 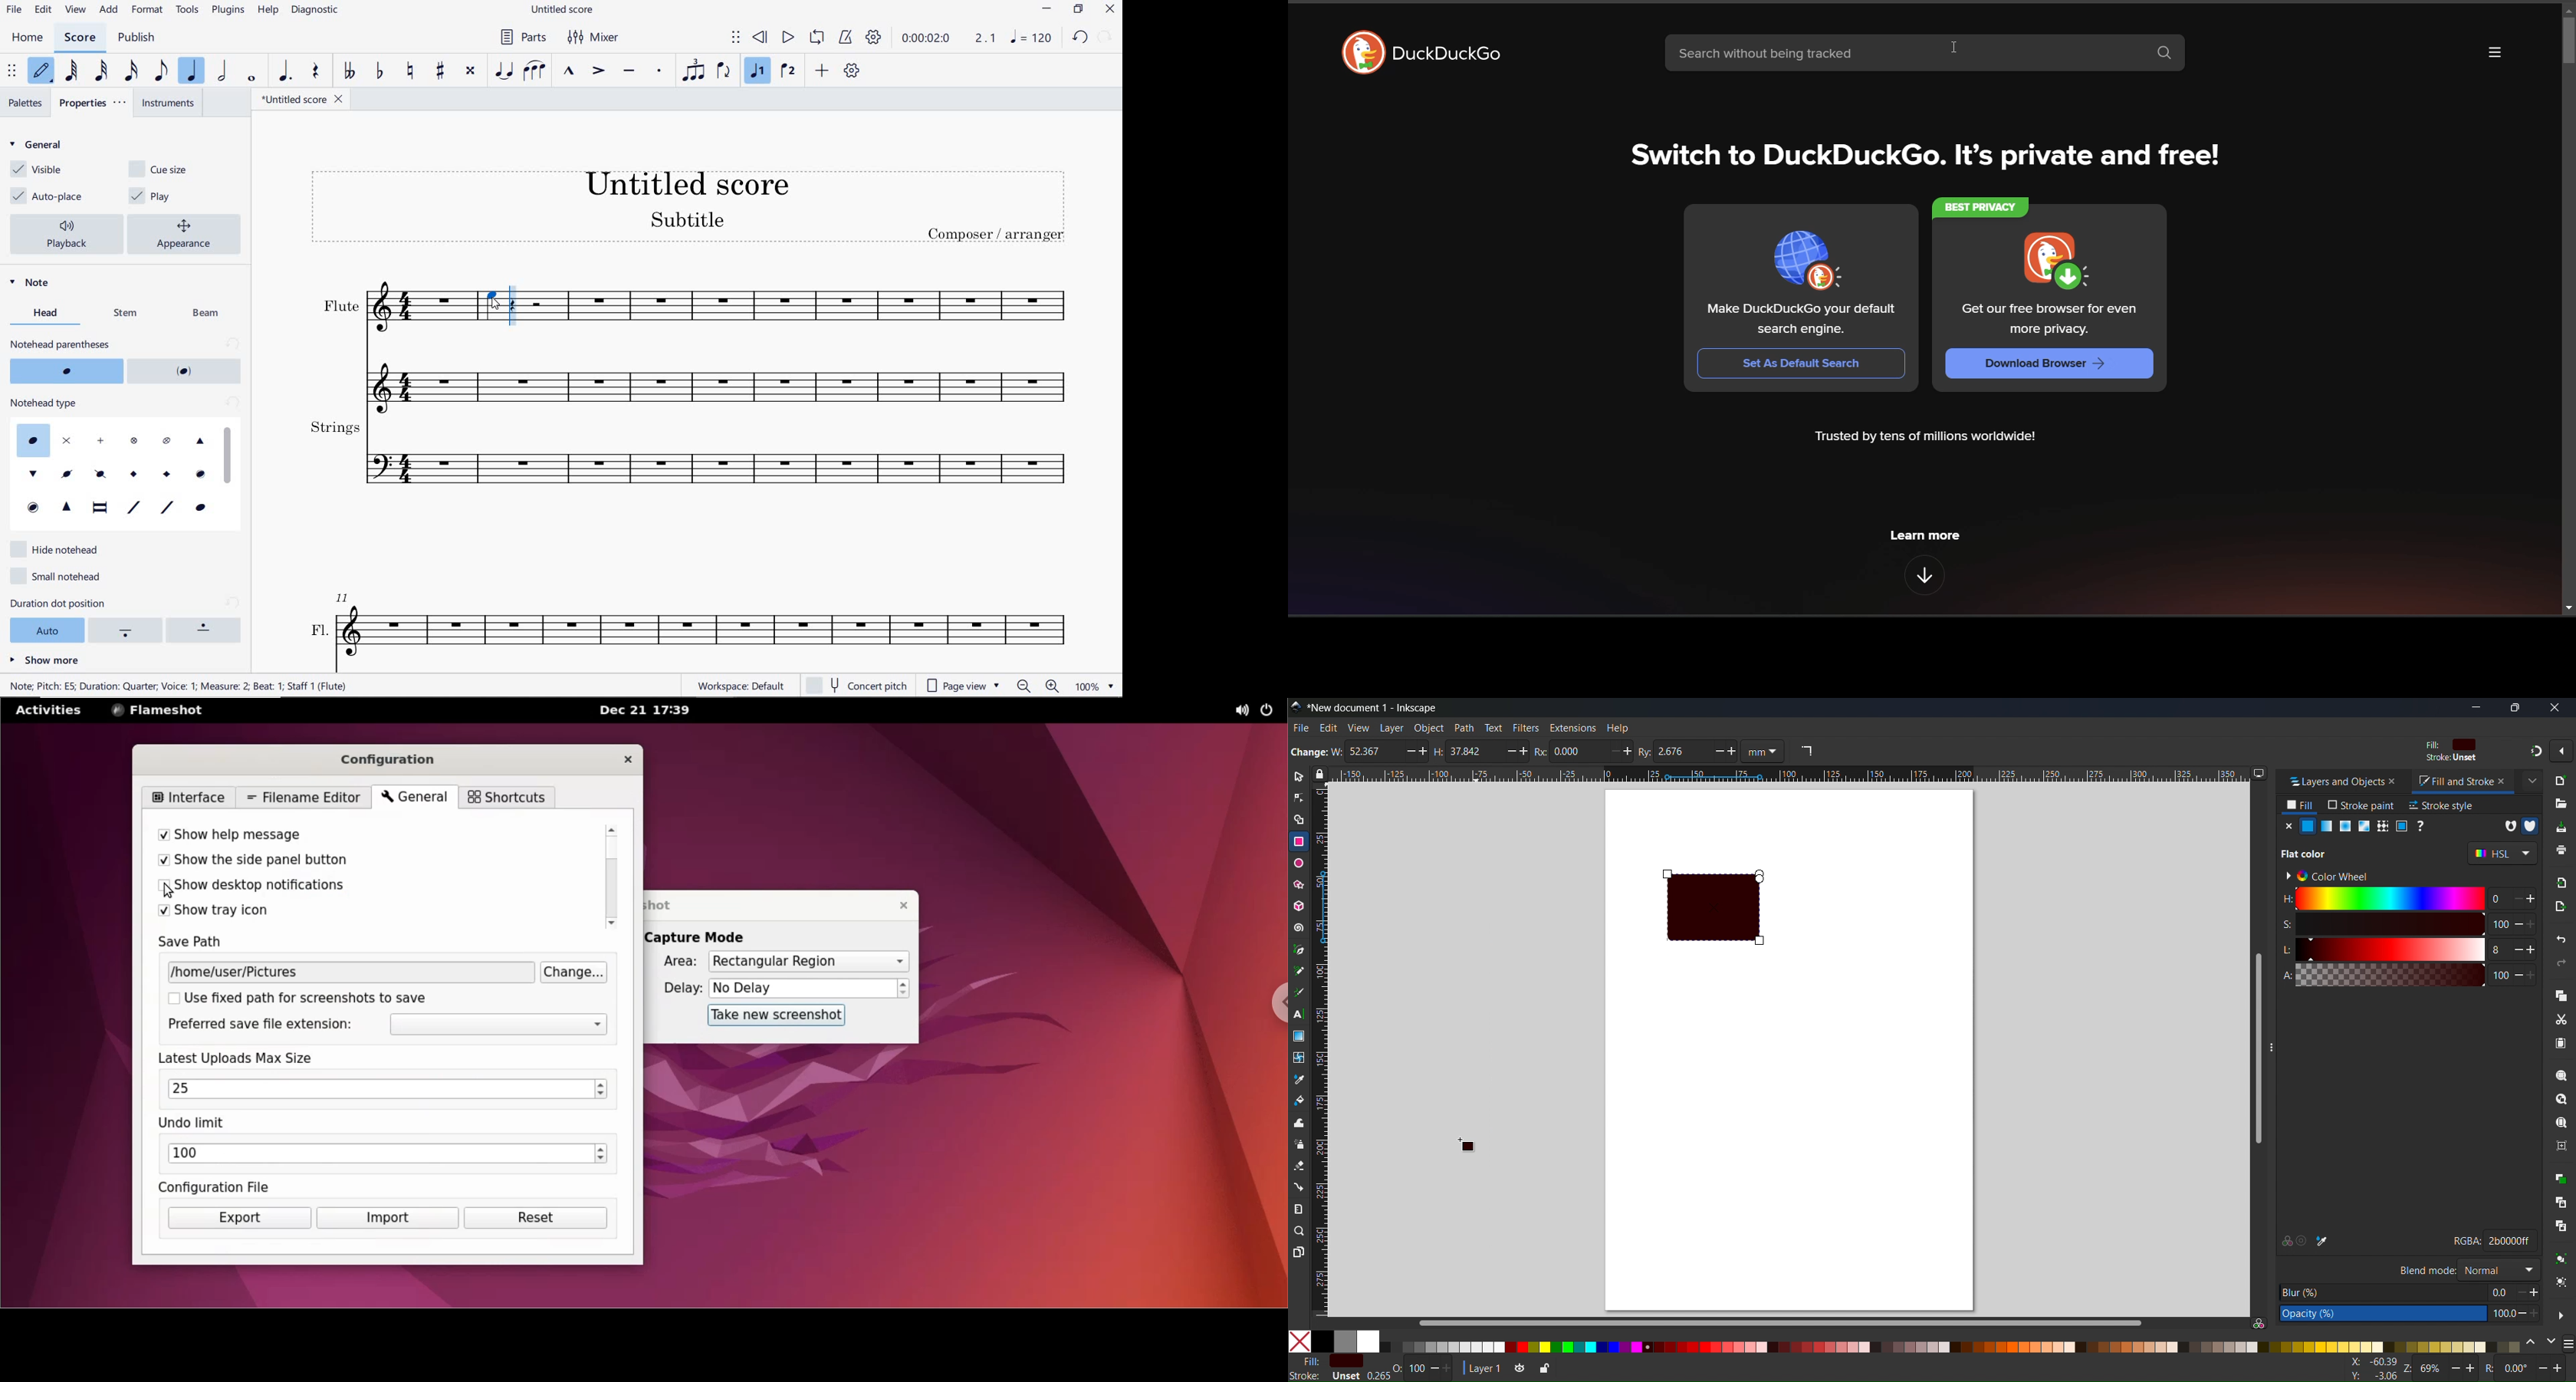 I want to click on Vertical Drag window, so click(x=2277, y=1041).